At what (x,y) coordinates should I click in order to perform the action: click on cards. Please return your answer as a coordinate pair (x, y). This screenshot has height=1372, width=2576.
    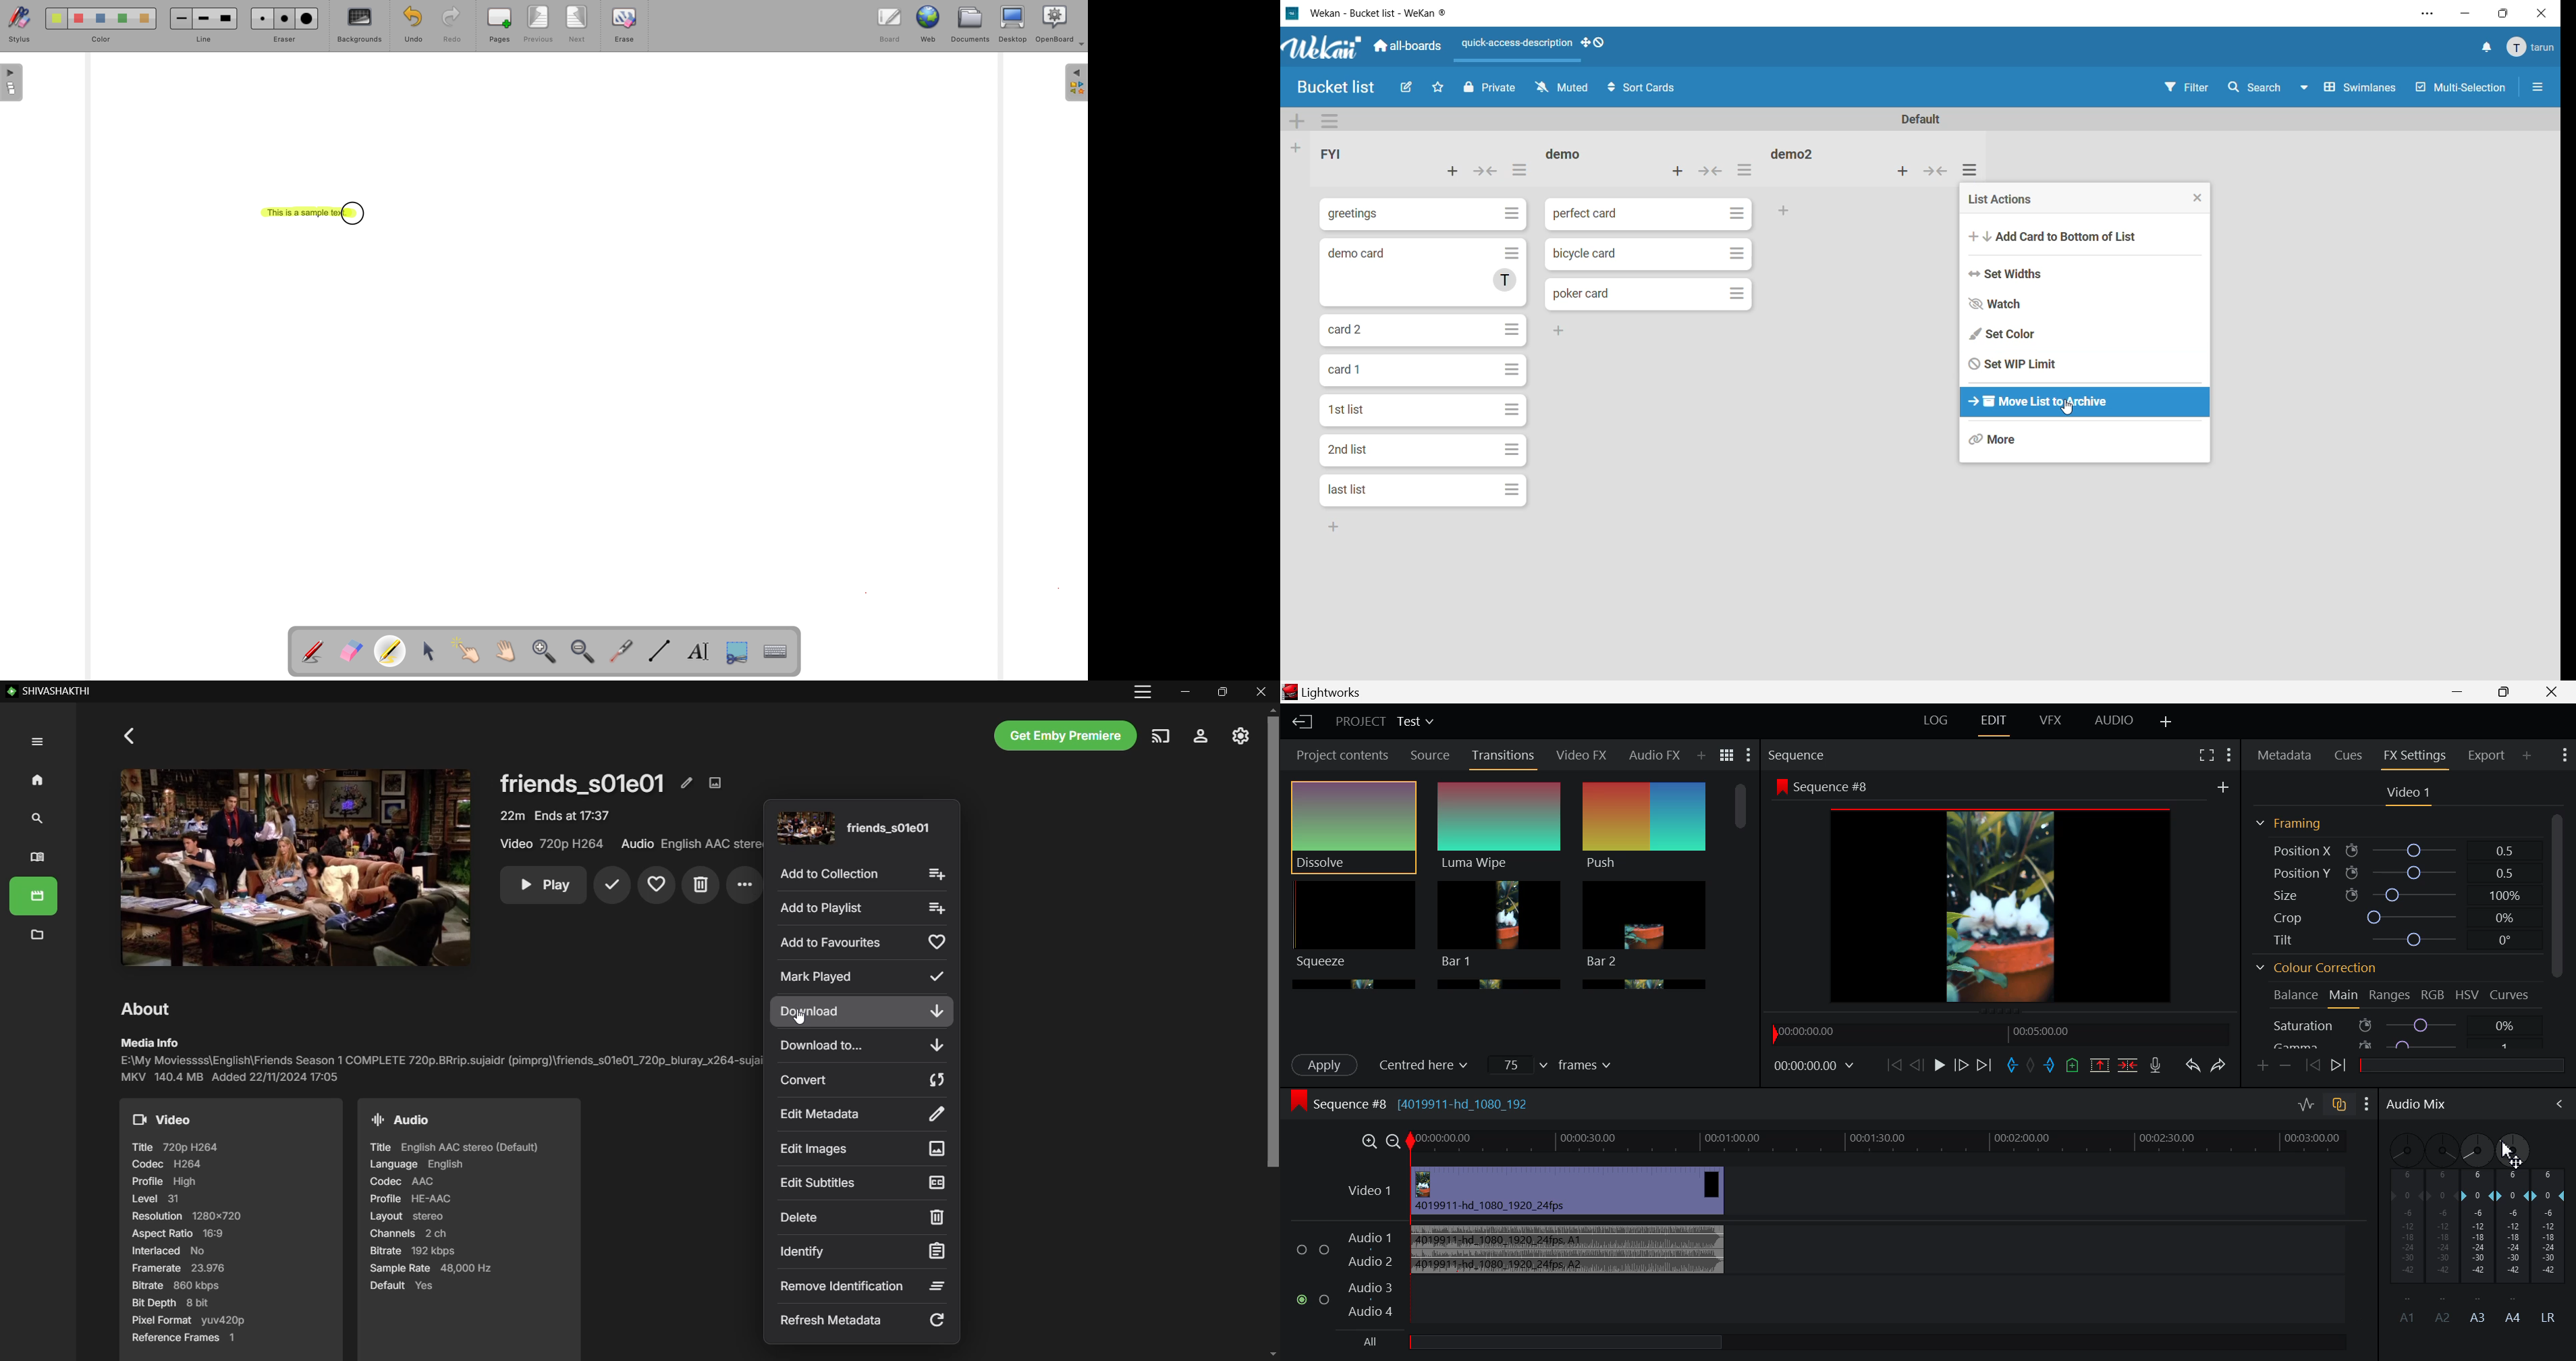
    Looking at the image, I should click on (1427, 451).